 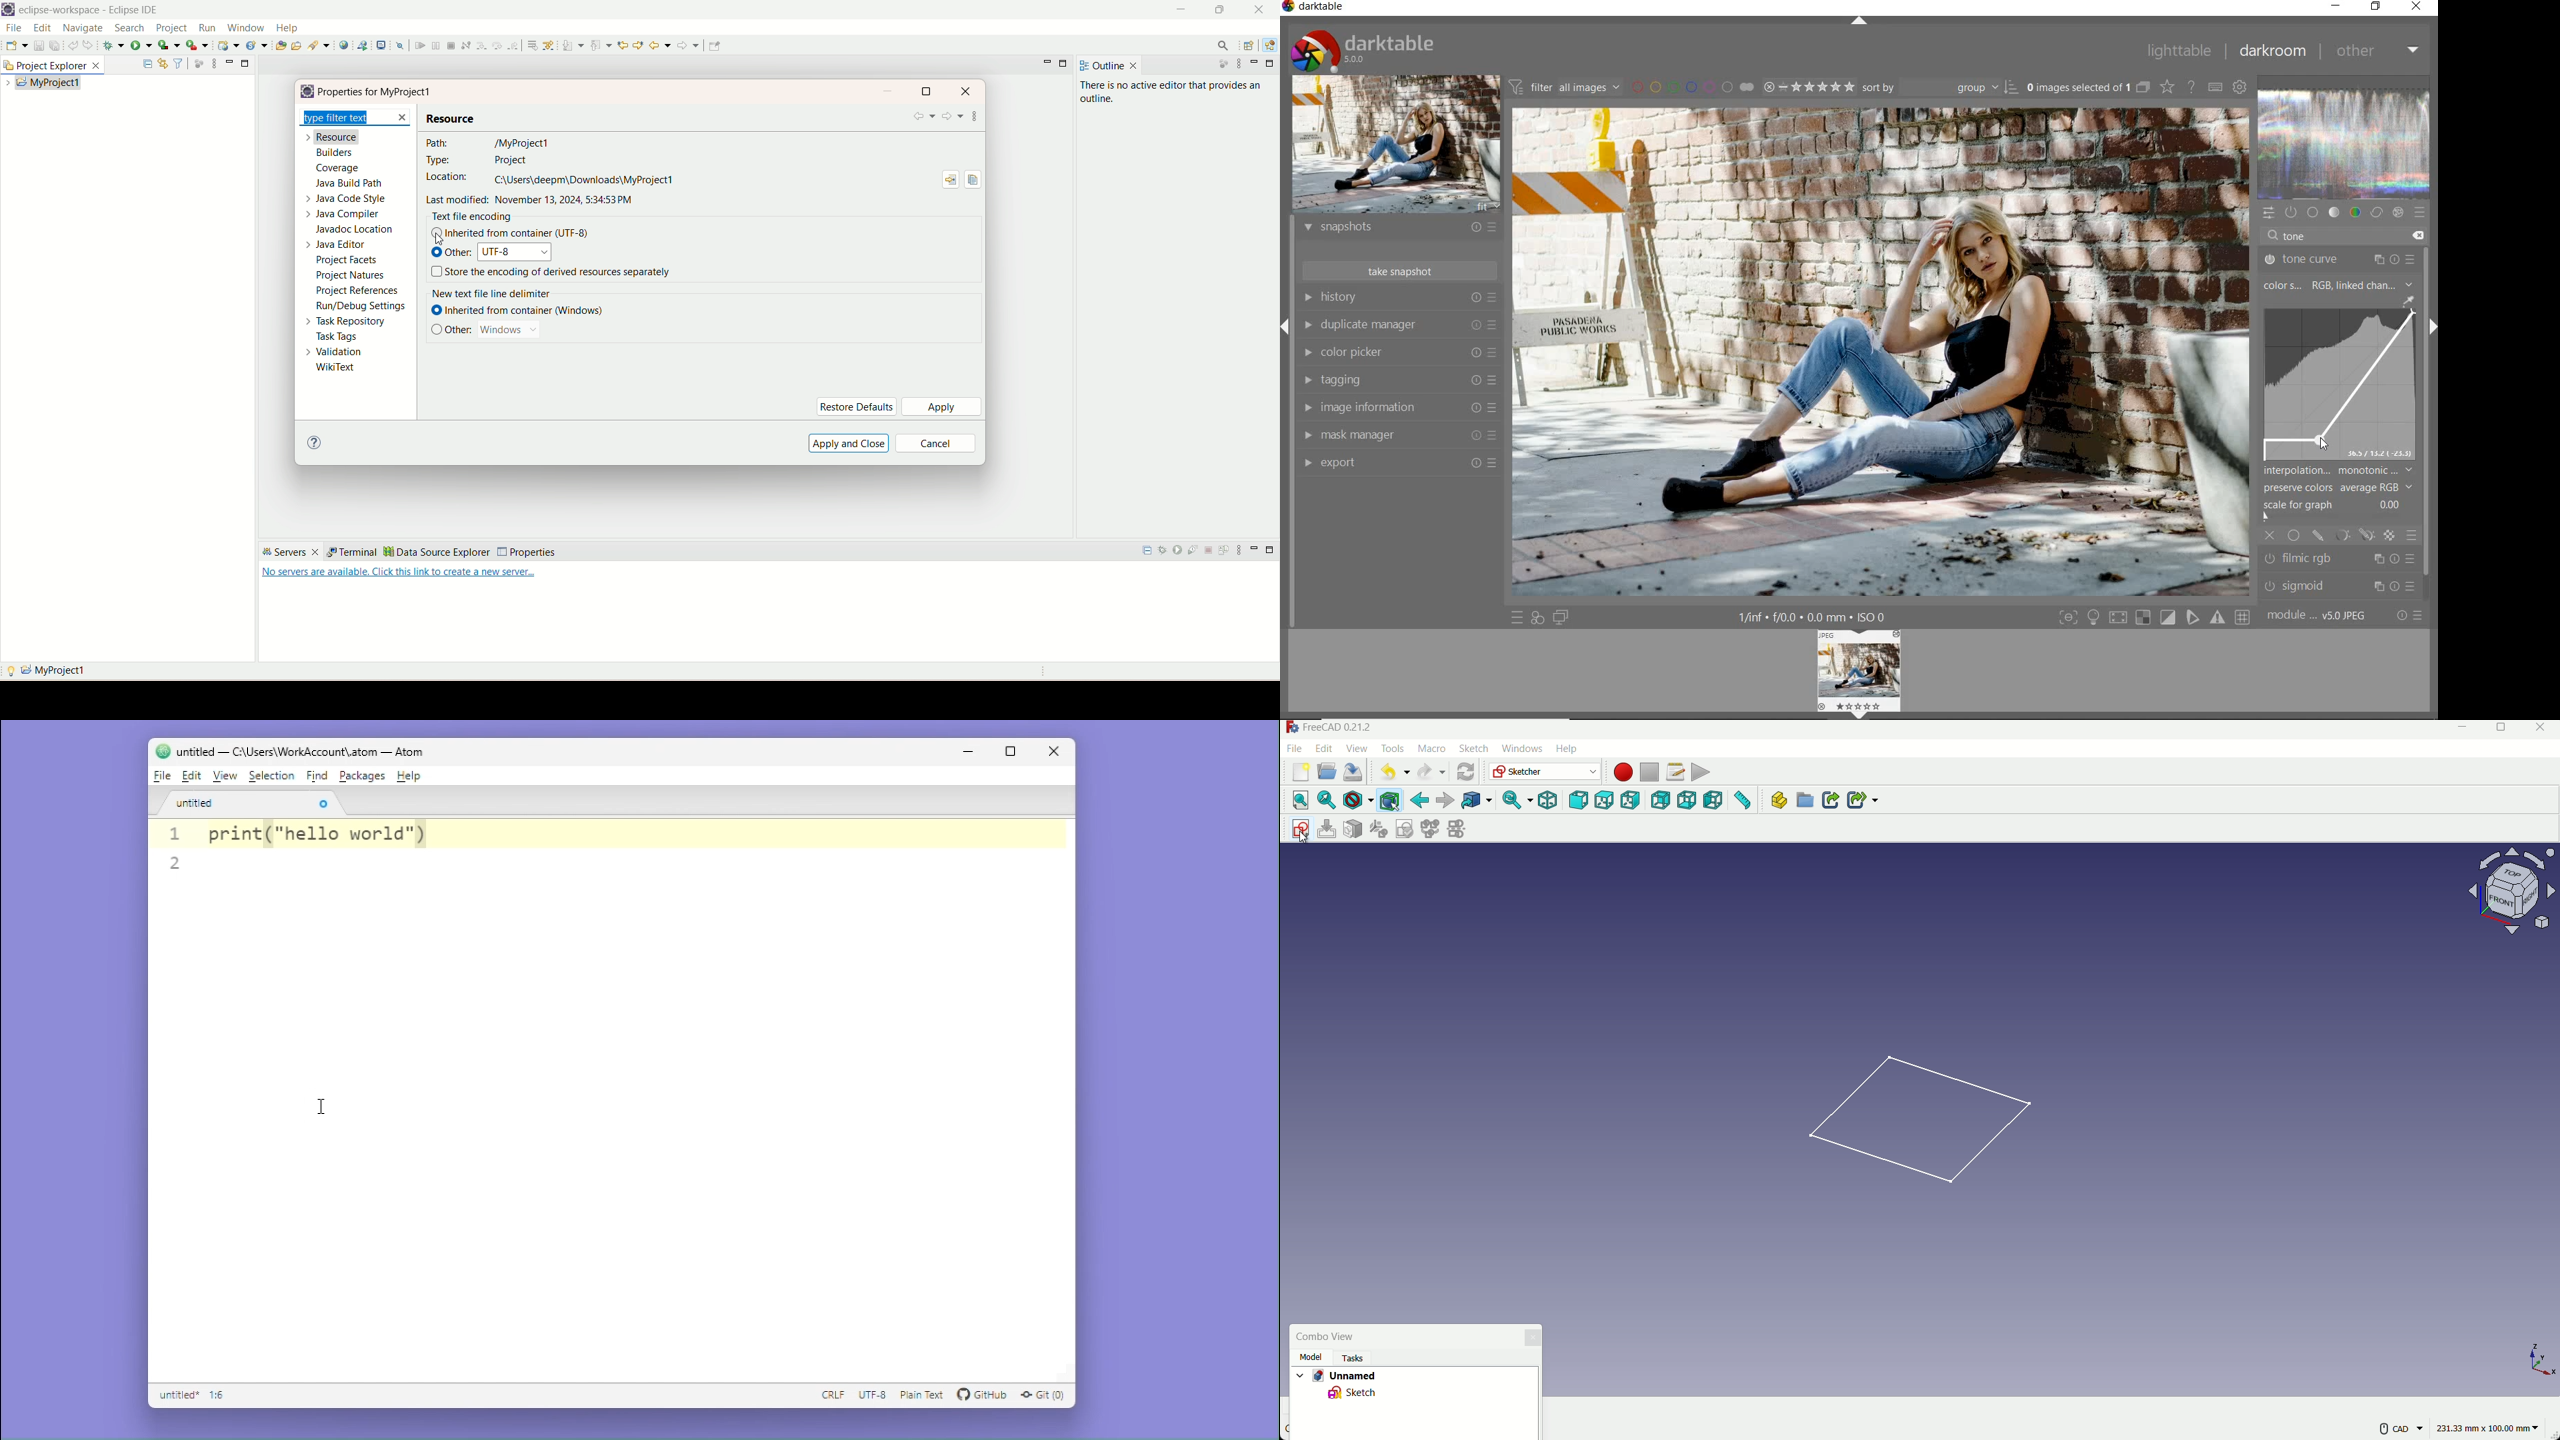 I want to click on blending options, so click(x=2413, y=537).